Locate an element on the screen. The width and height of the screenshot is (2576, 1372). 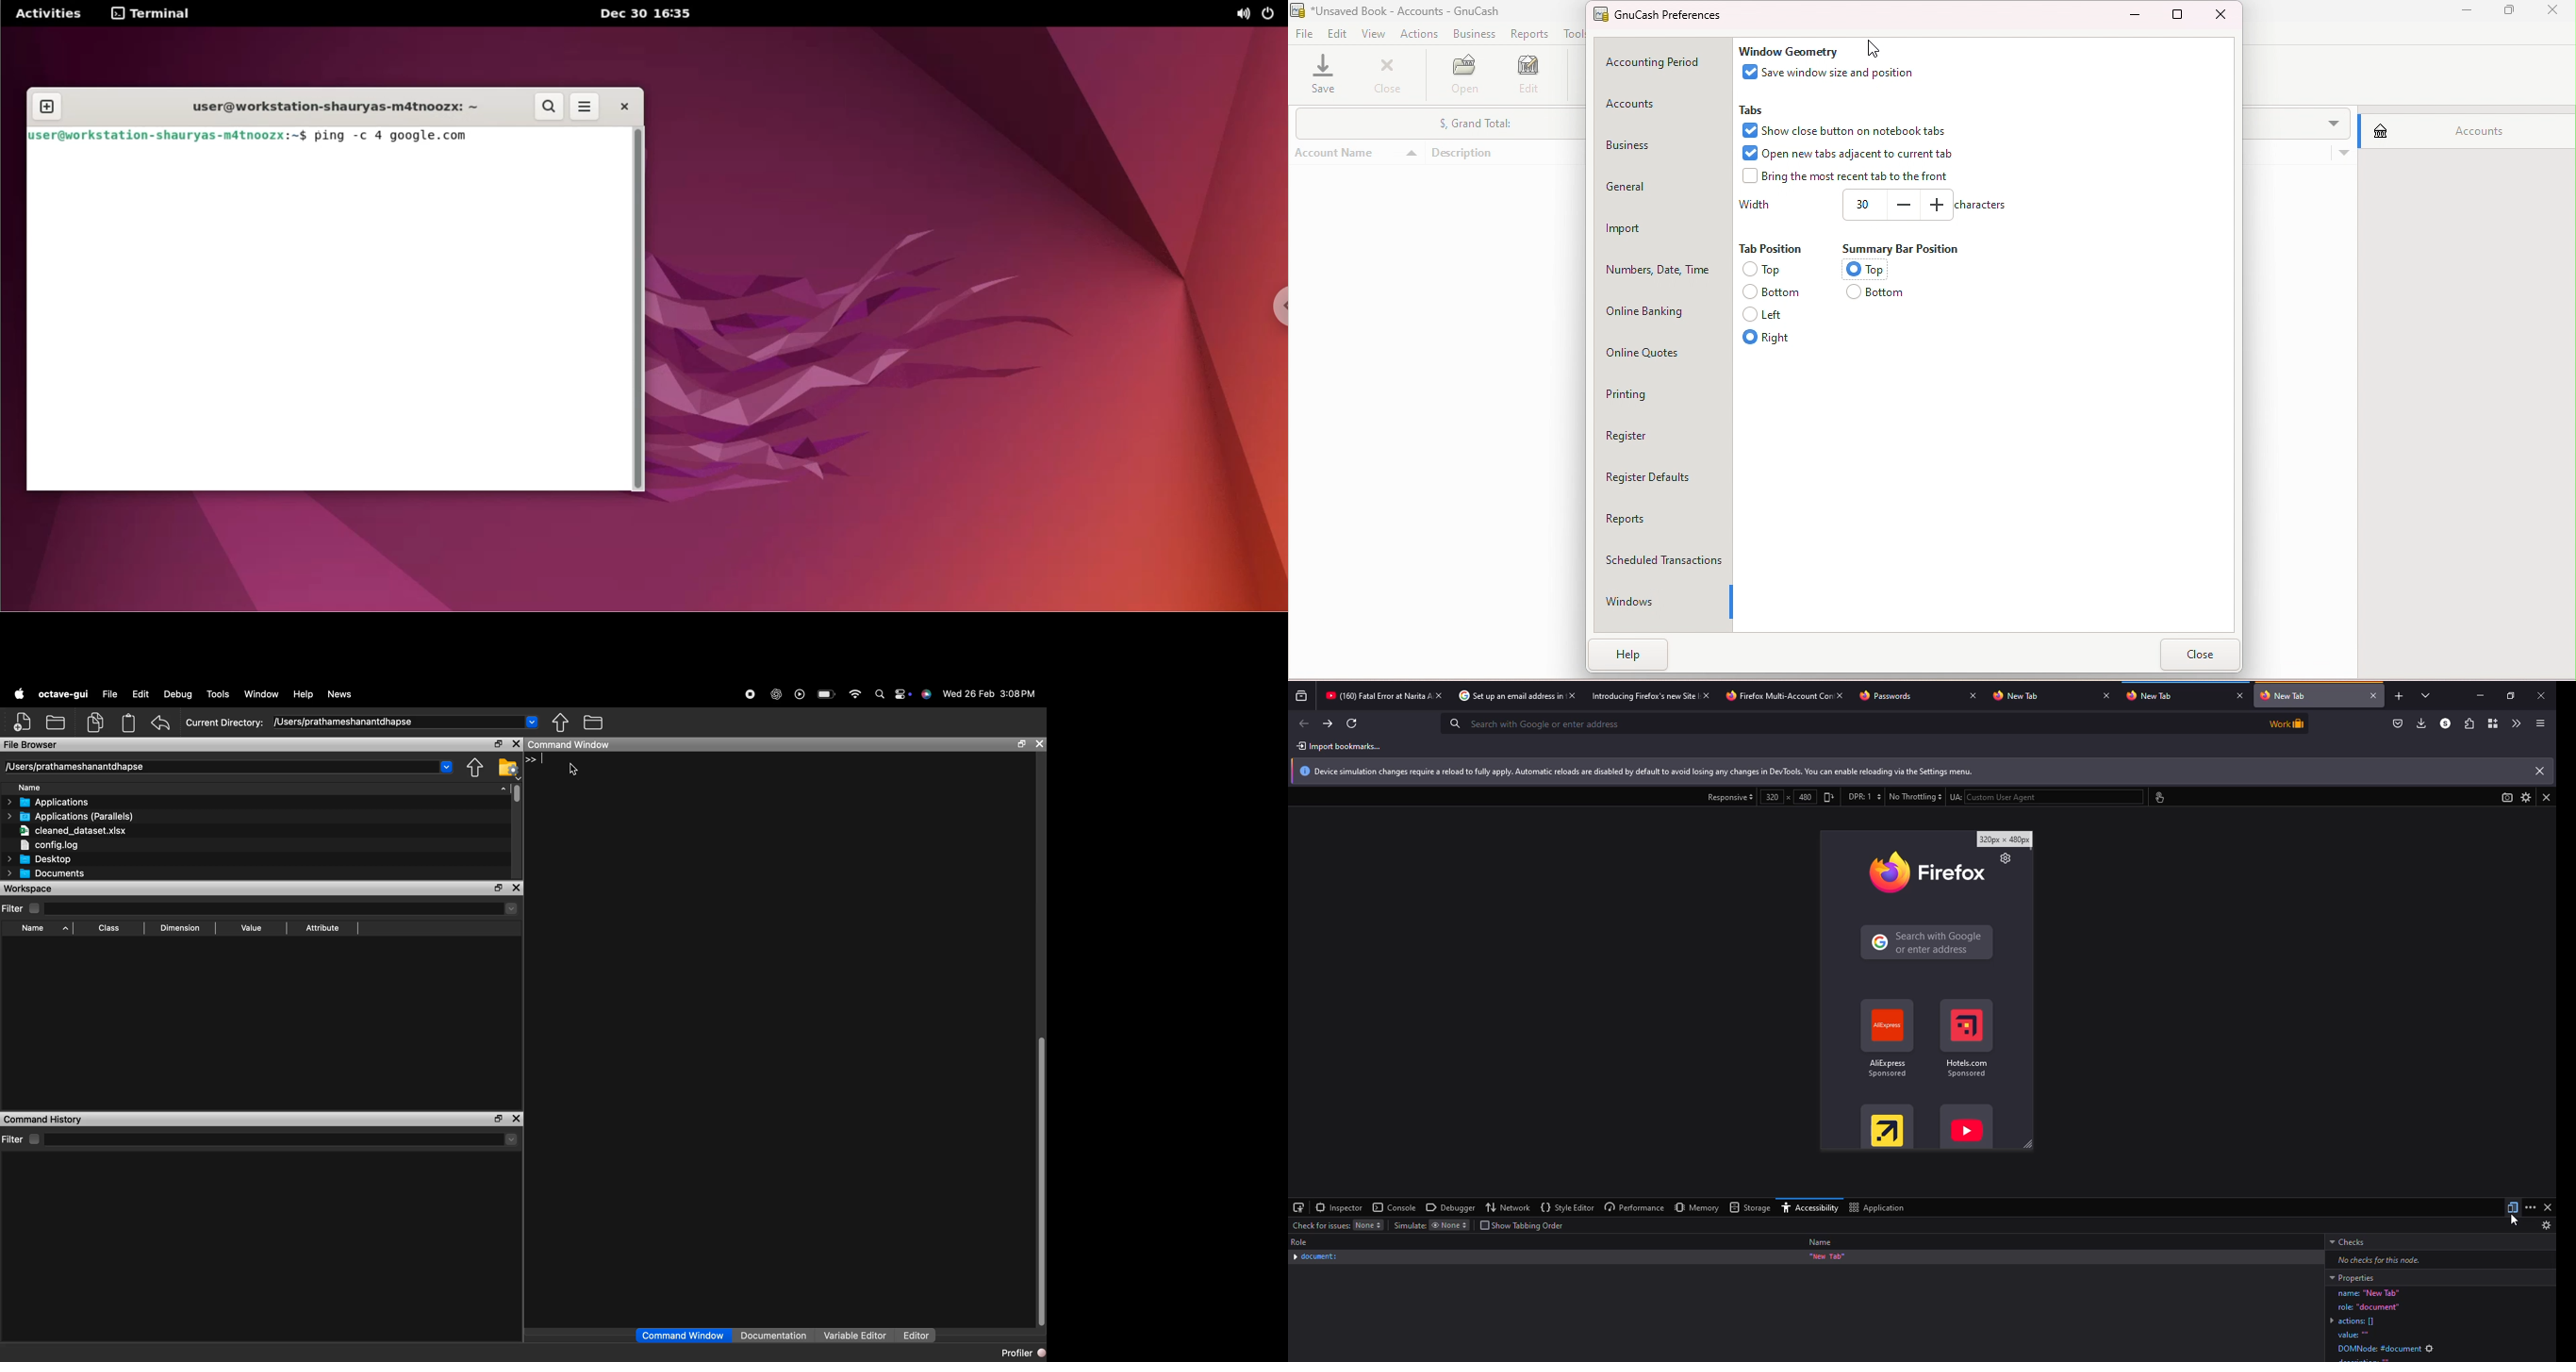
tab is located at coordinates (1503, 696).